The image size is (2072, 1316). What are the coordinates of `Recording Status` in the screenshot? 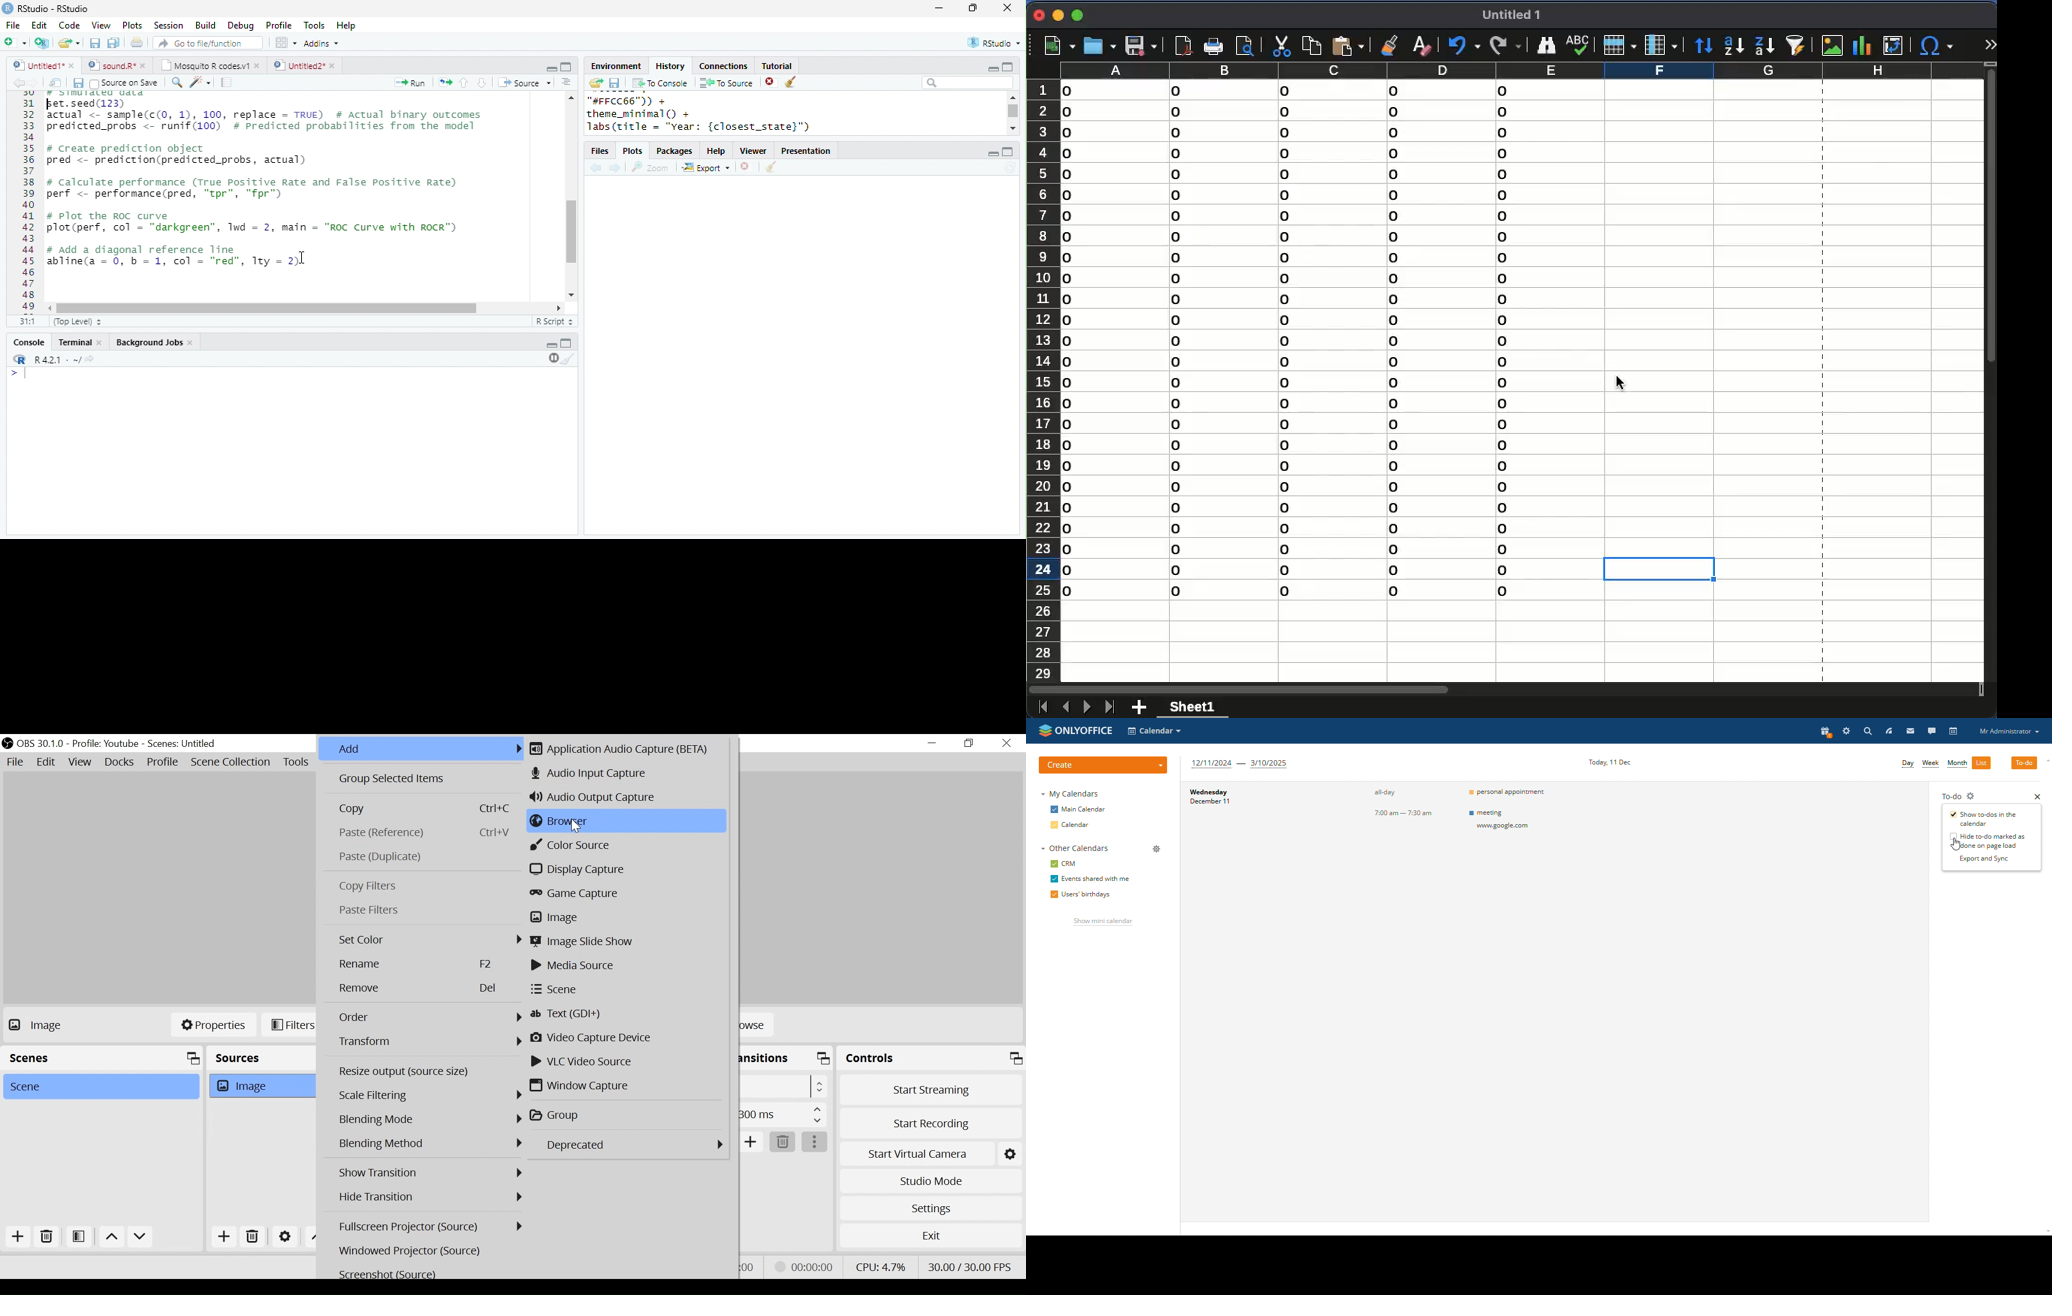 It's located at (805, 1267).